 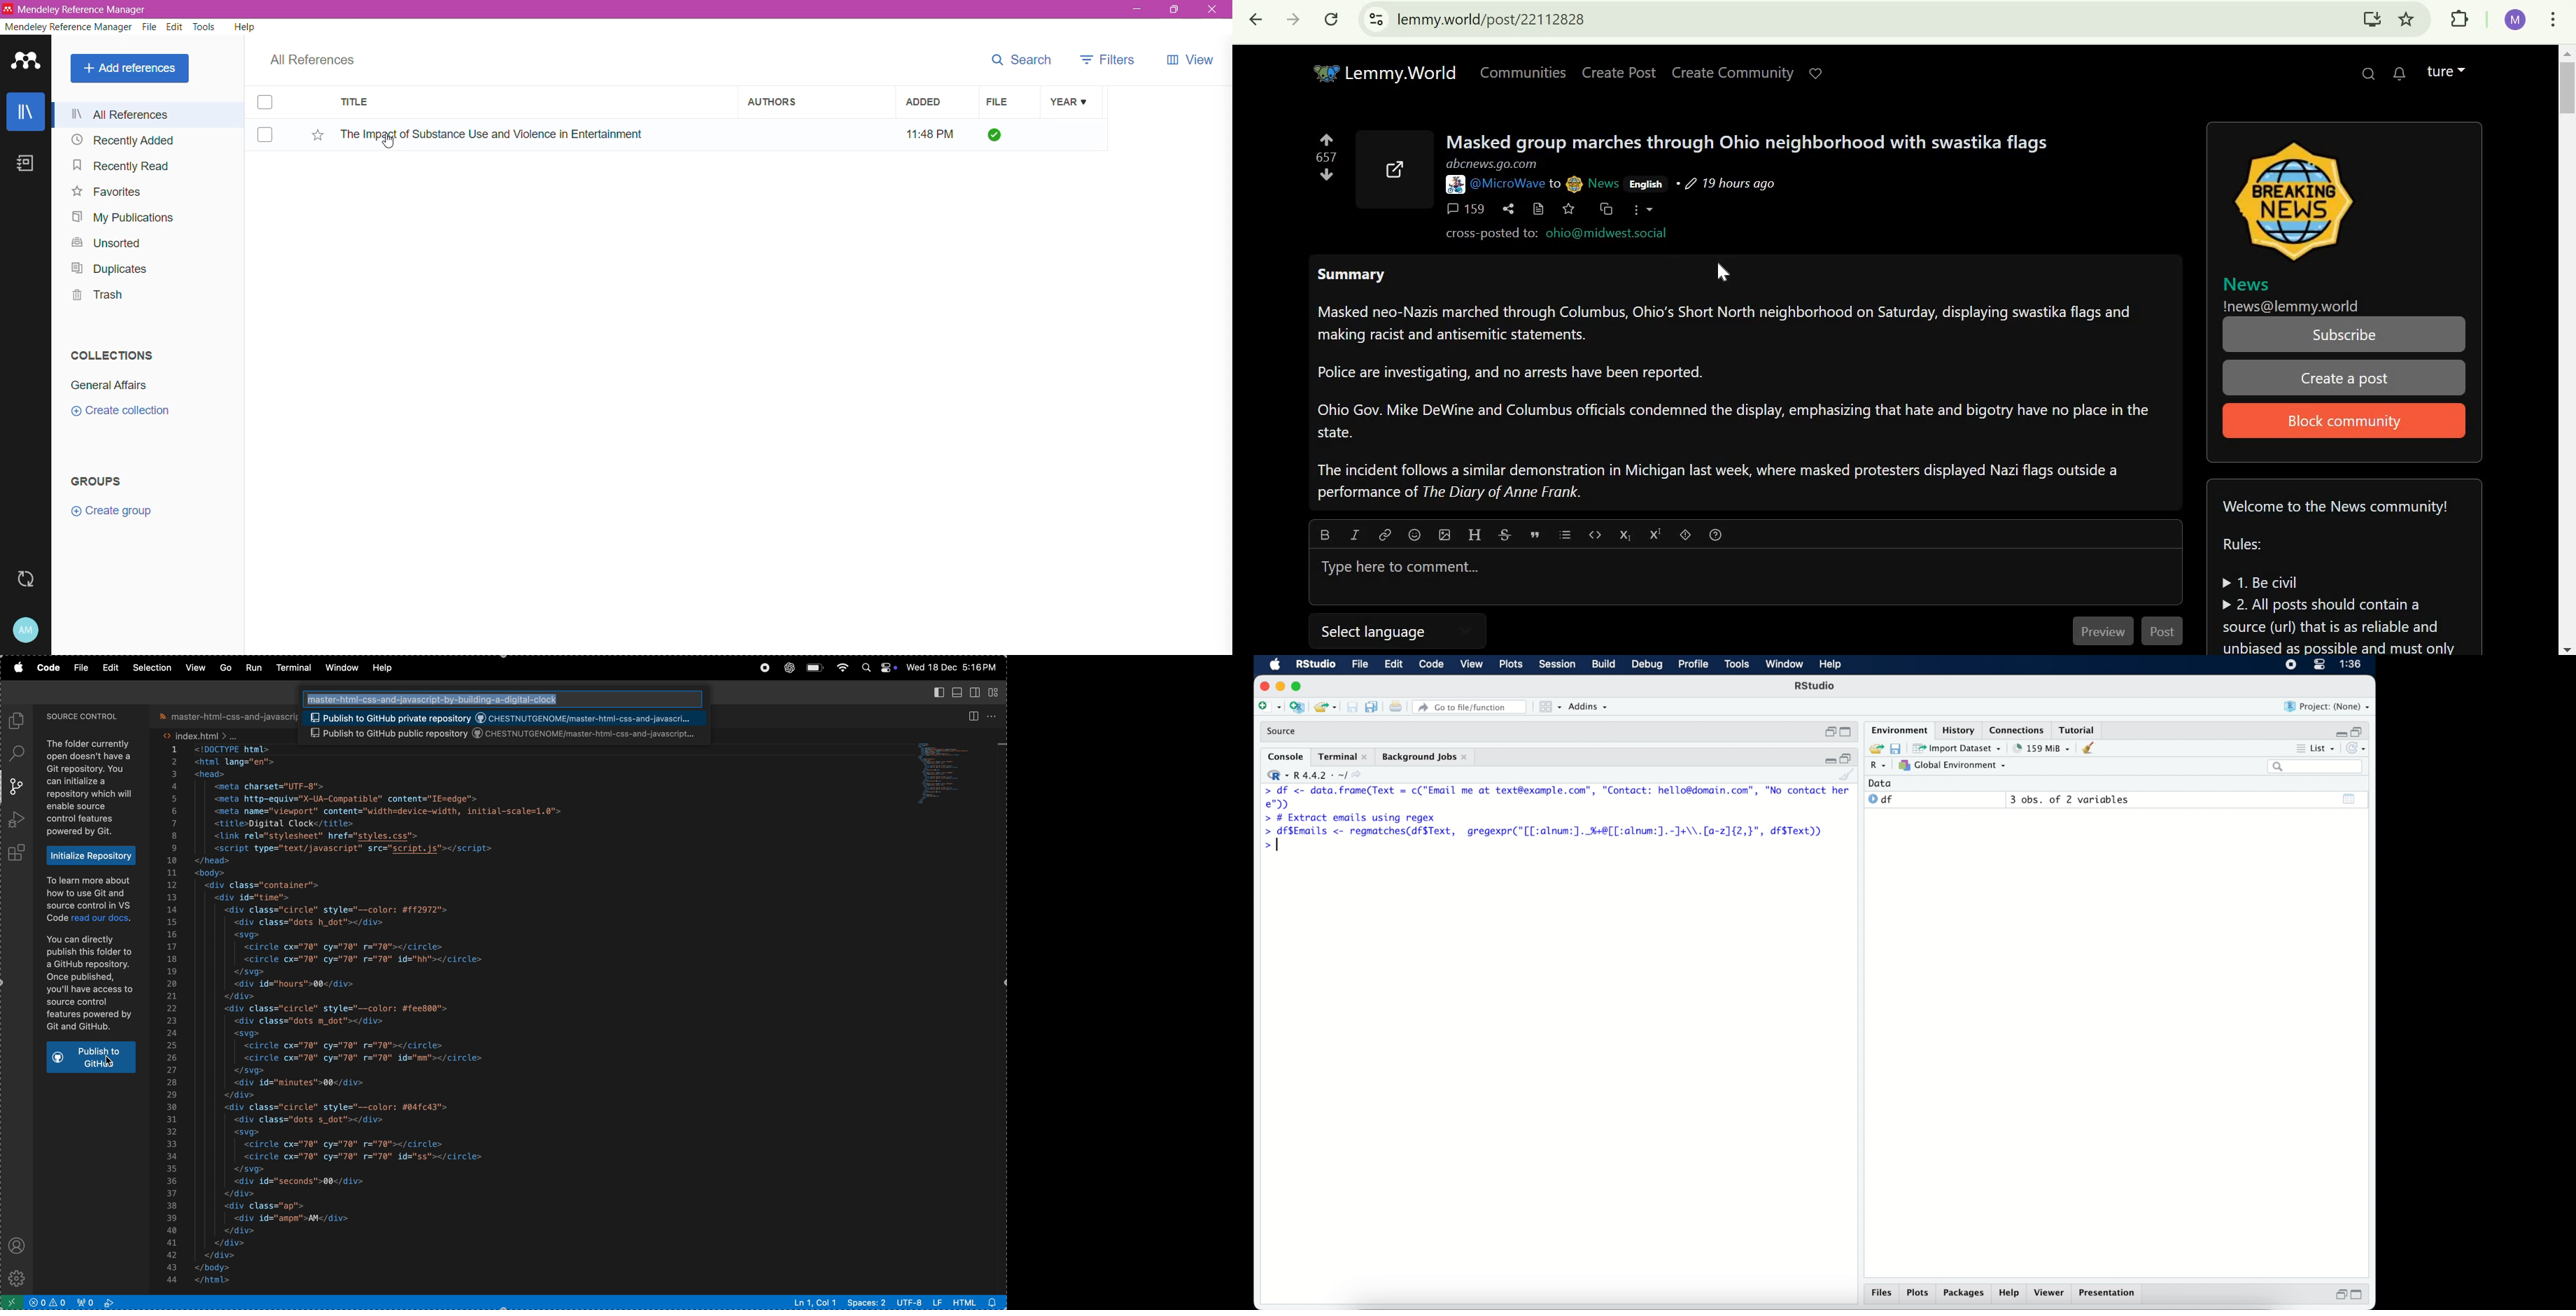 I want to click on </body>, so click(x=226, y=1267).